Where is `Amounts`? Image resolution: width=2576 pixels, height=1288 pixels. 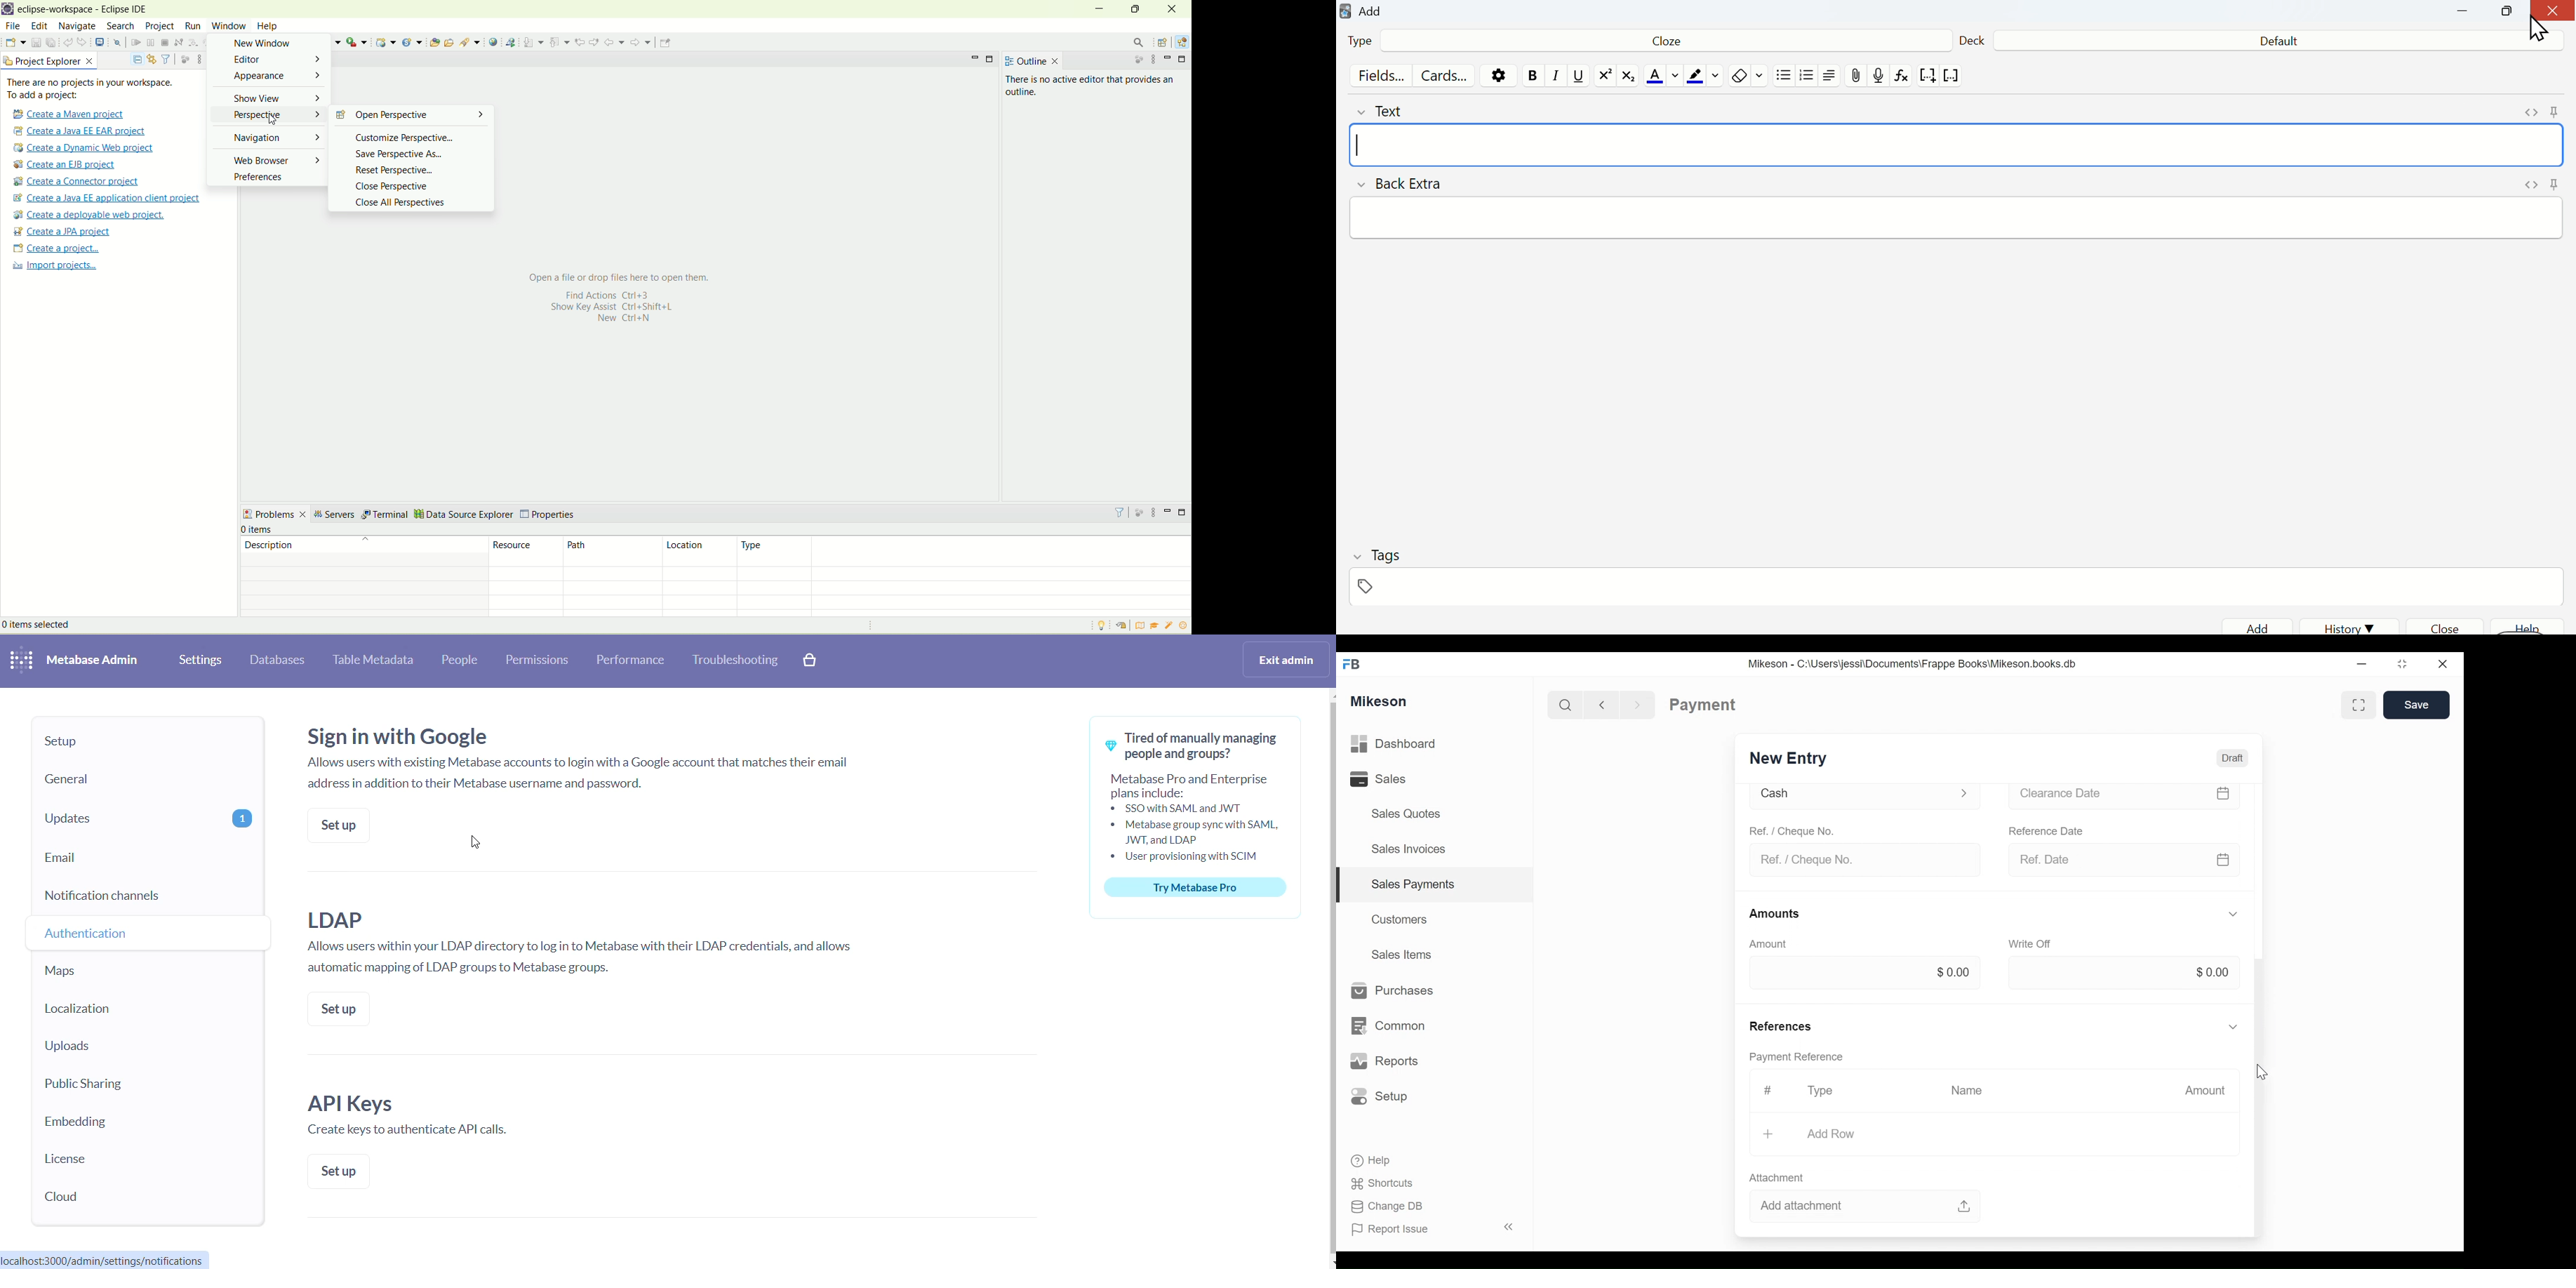 Amounts is located at coordinates (1775, 914).